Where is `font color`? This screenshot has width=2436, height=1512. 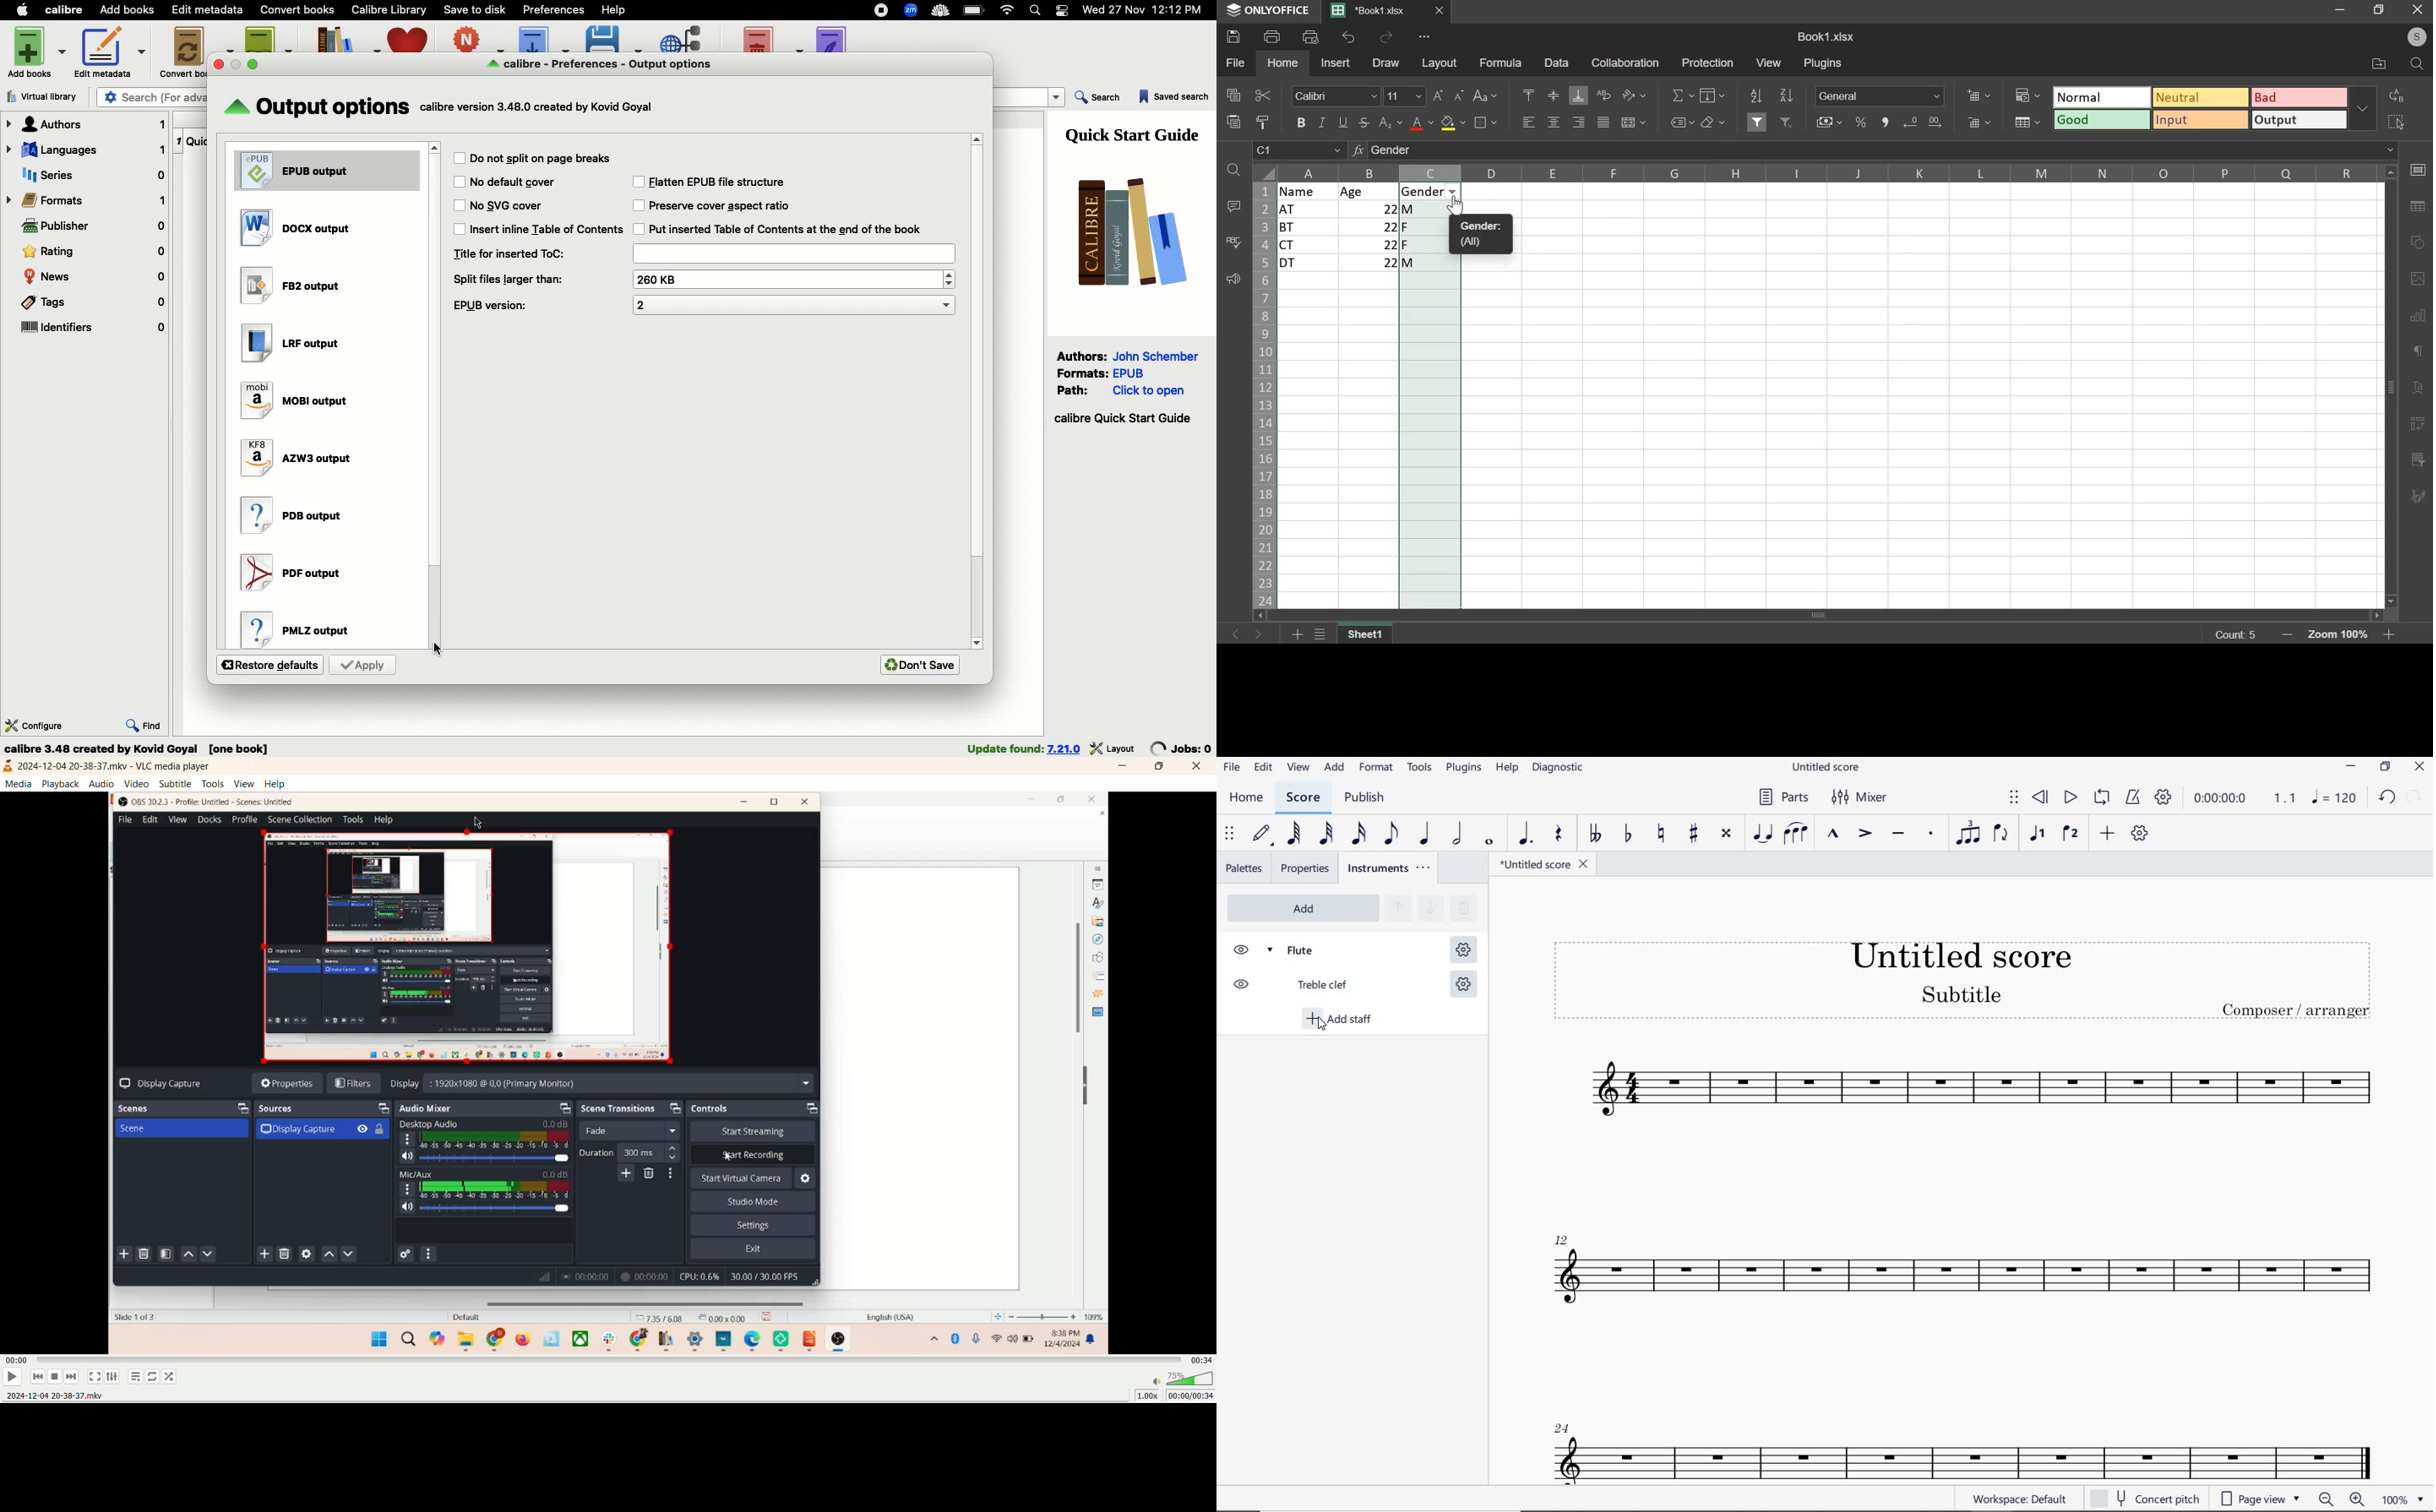
font color is located at coordinates (1422, 123).